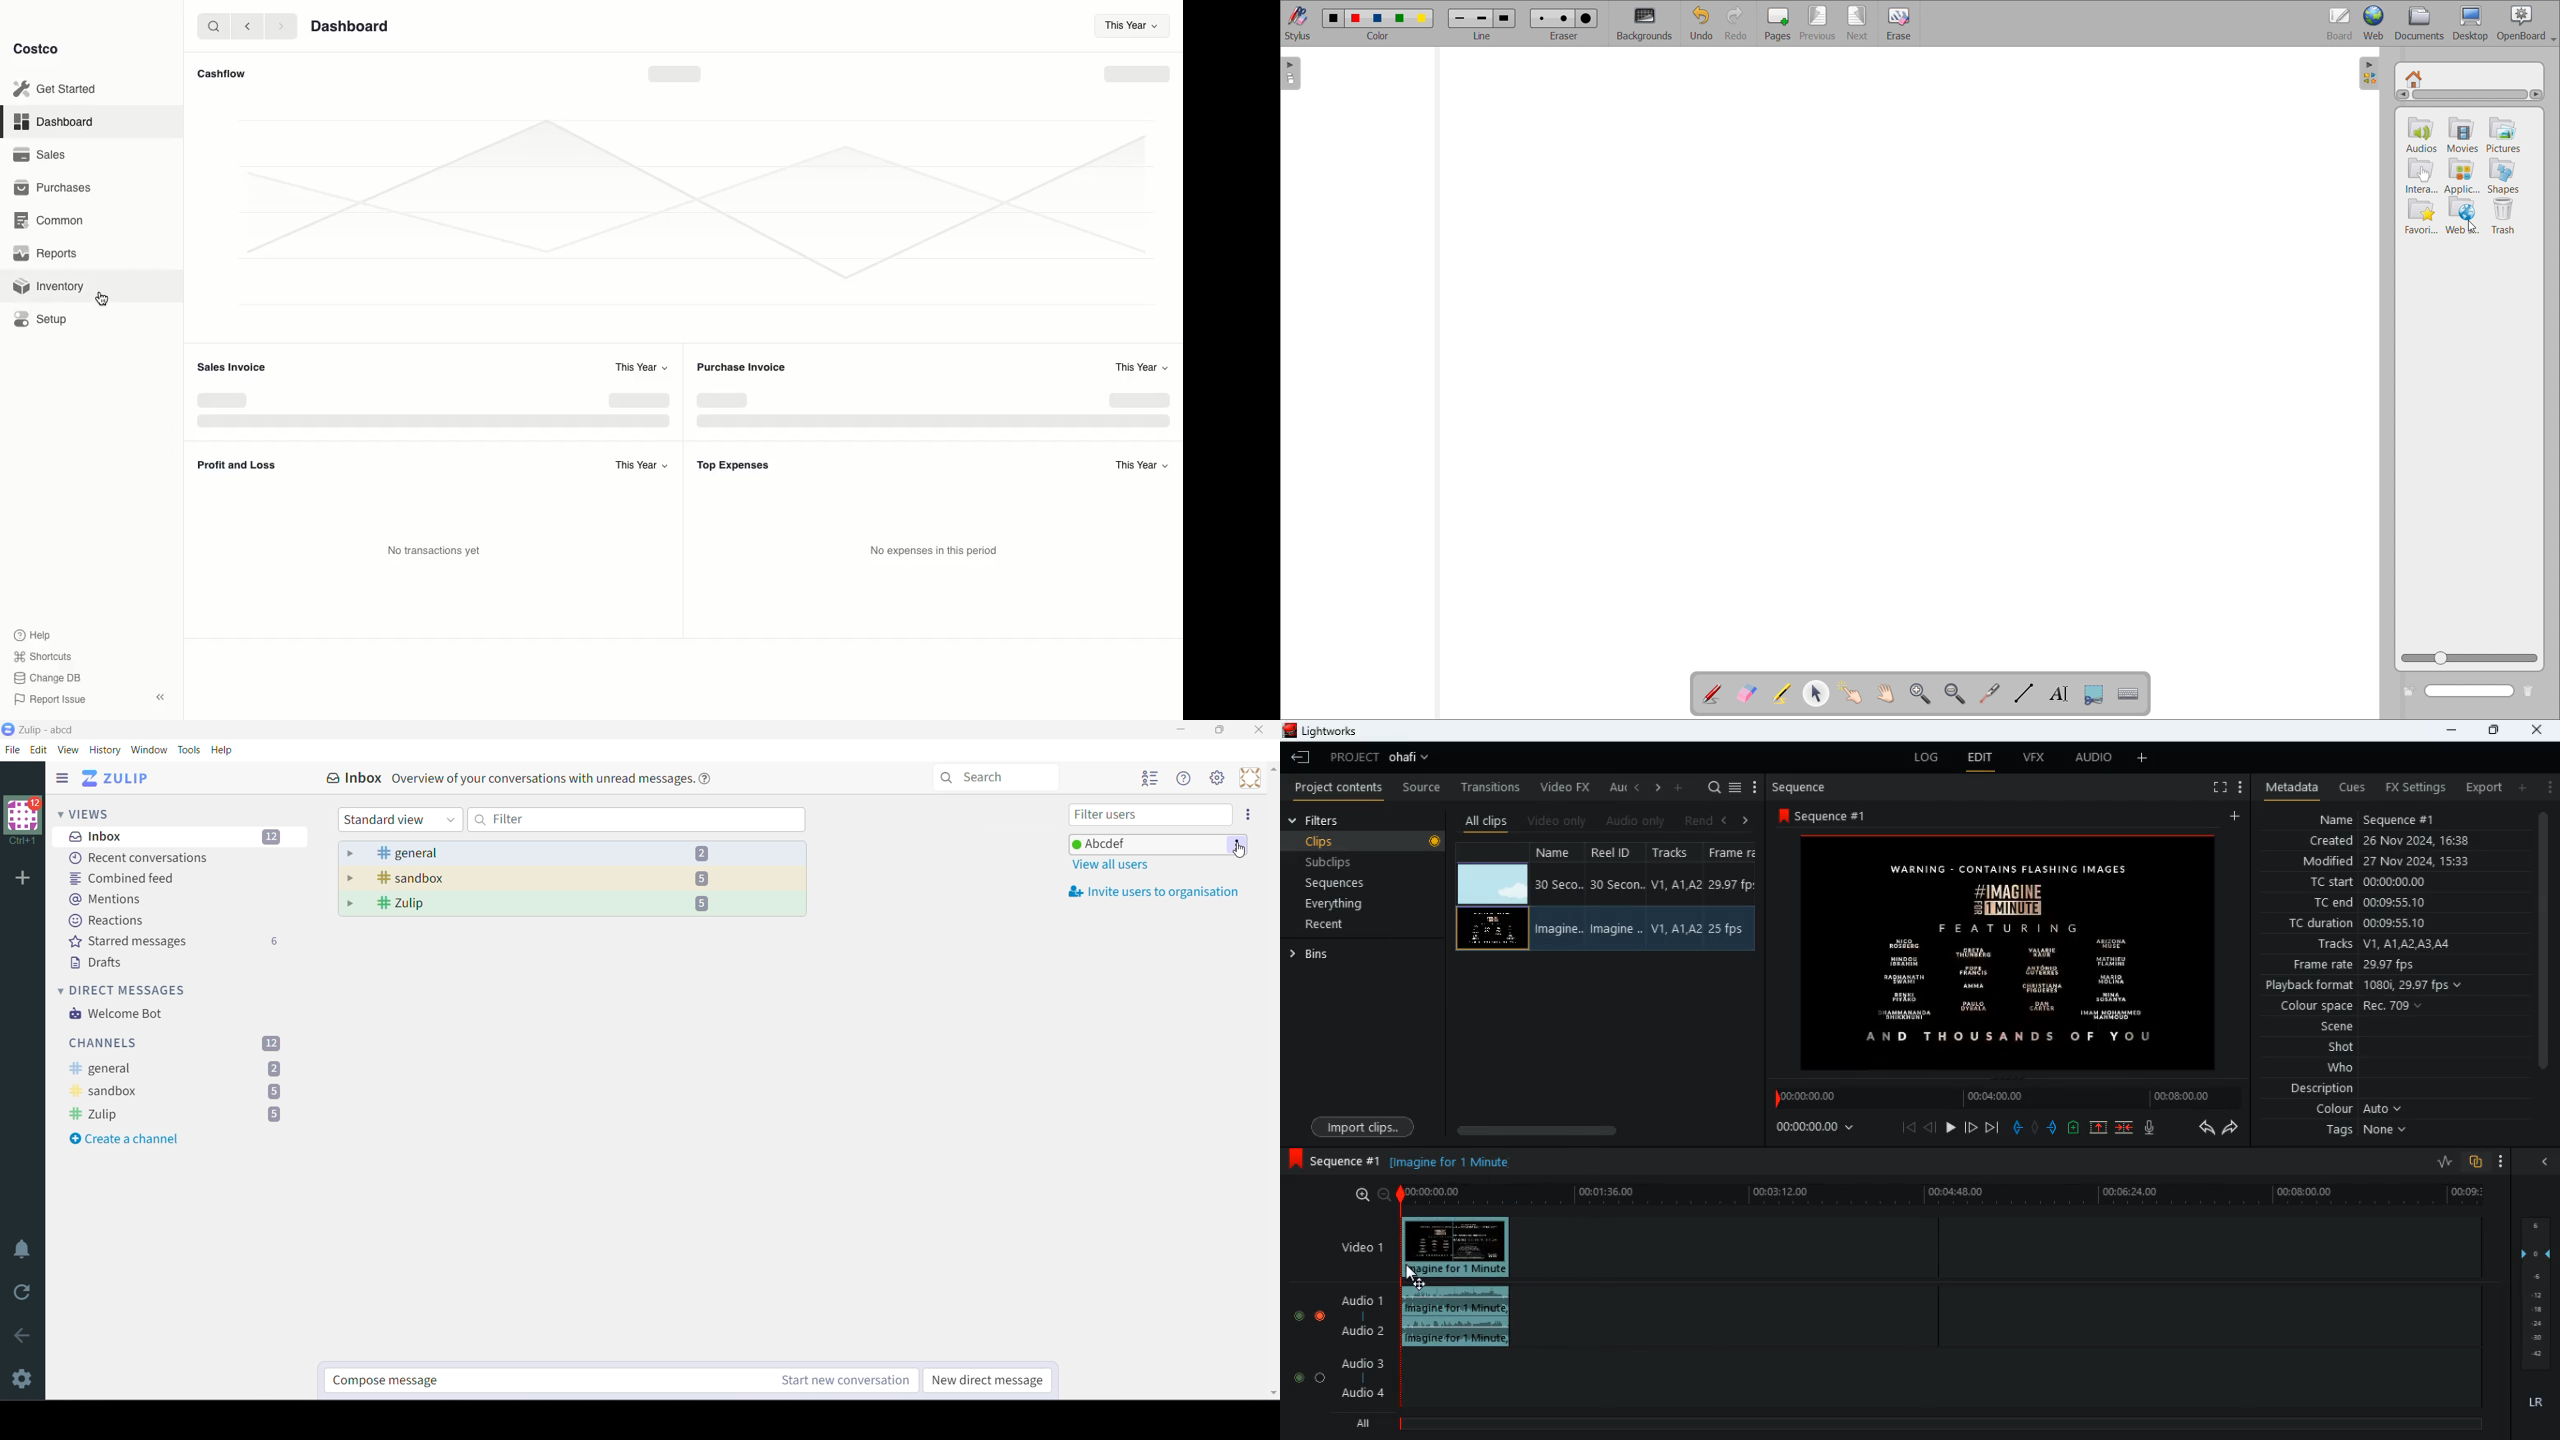 The height and width of the screenshot is (1456, 2576). I want to click on add, so click(2143, 759).